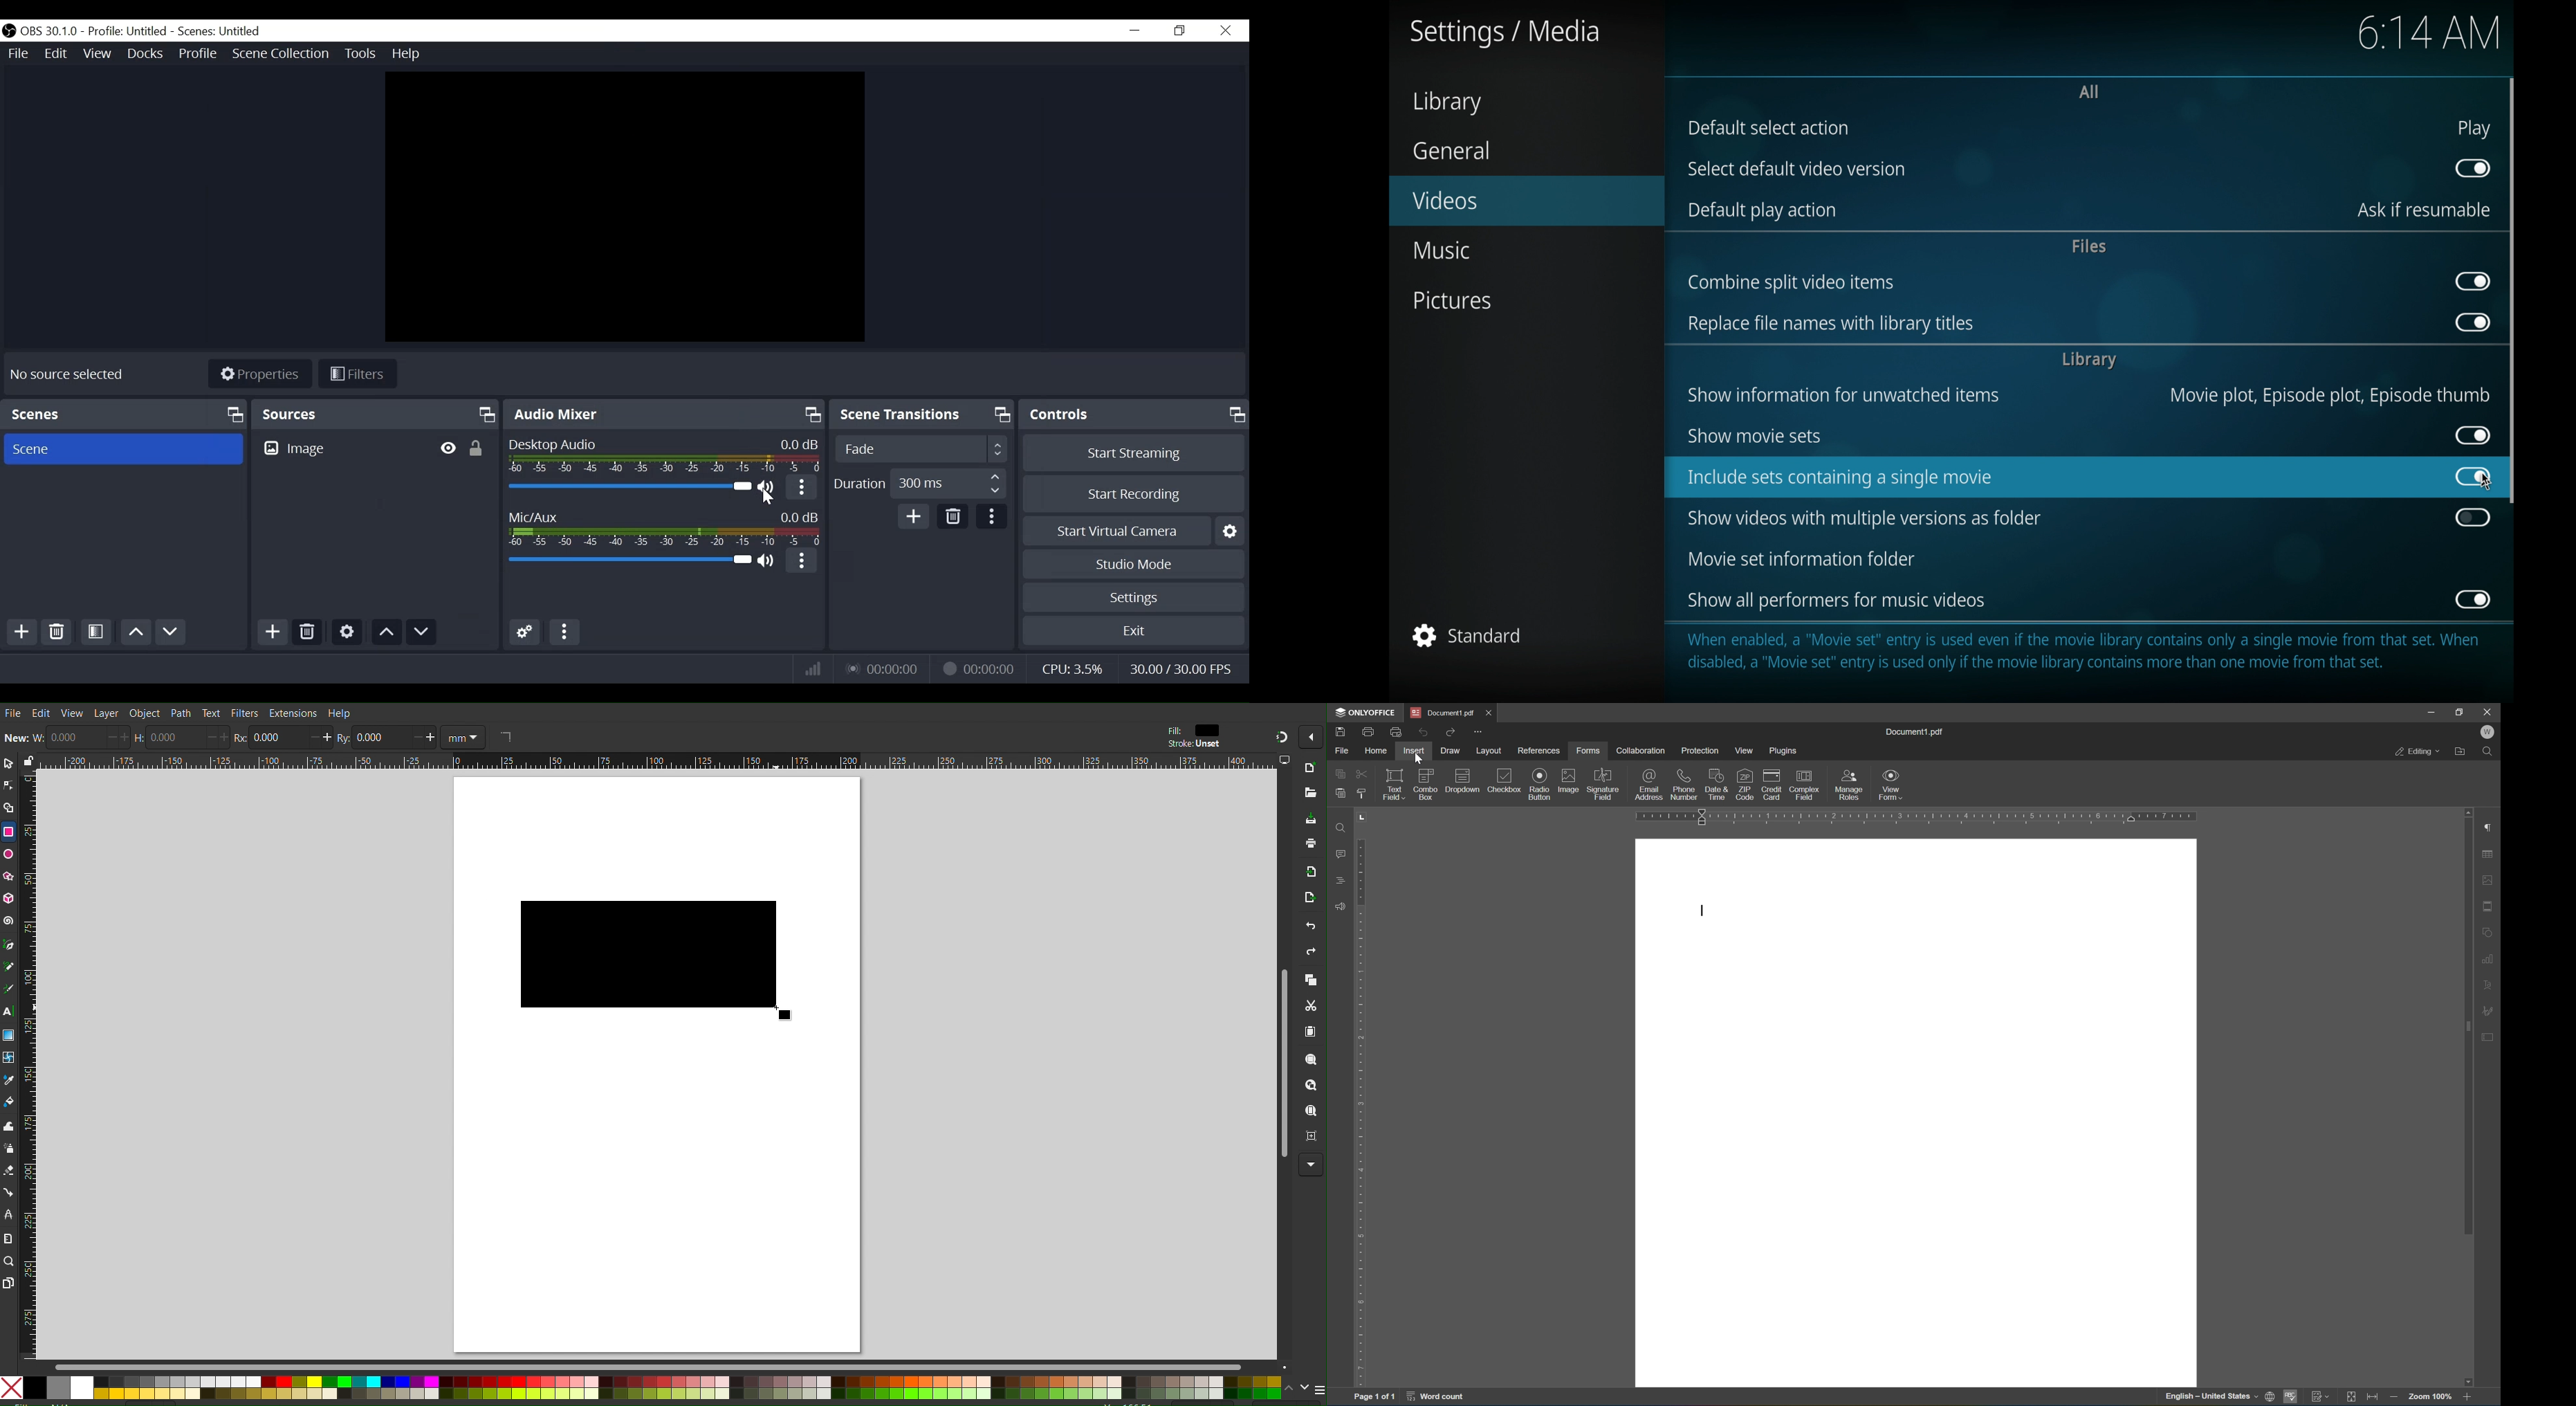  Describe the element at coordinates (1452, 734) in the screenshot. I see `redo` at that location.